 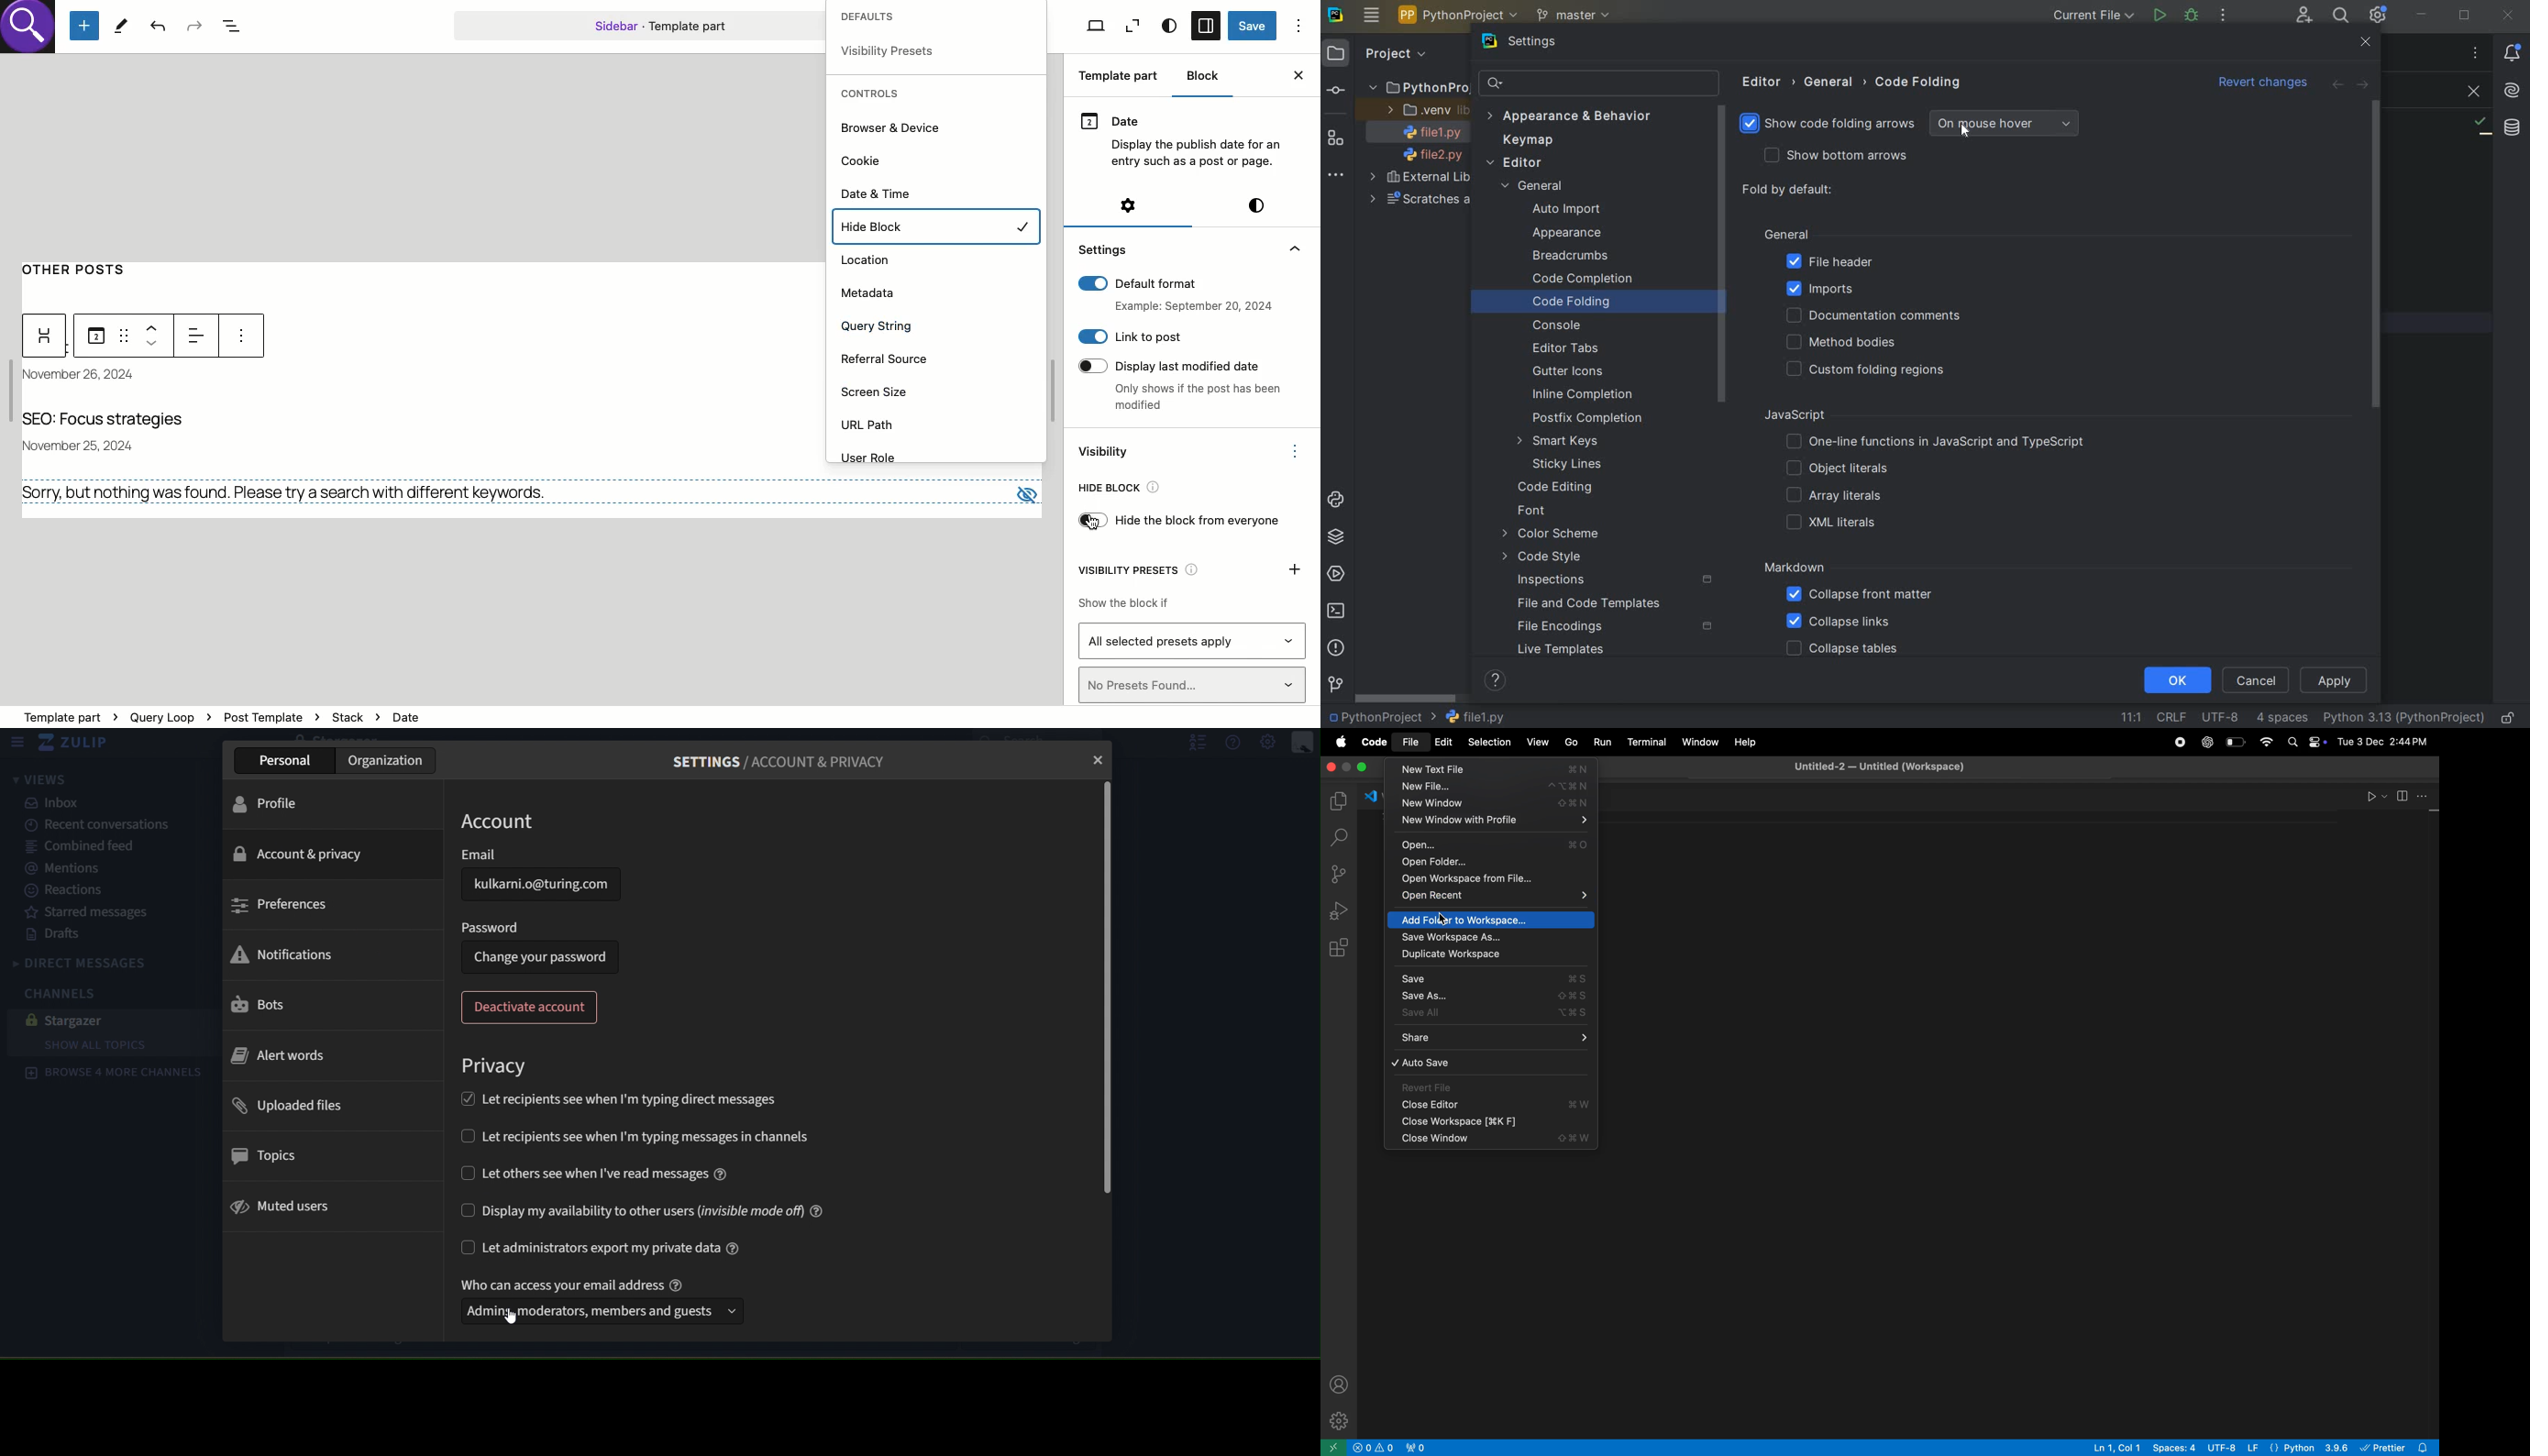 What do you see at coordinates (1581, 234) in the screenshot?
I see `APPEARANCE` at bounding box center [1581, 234].